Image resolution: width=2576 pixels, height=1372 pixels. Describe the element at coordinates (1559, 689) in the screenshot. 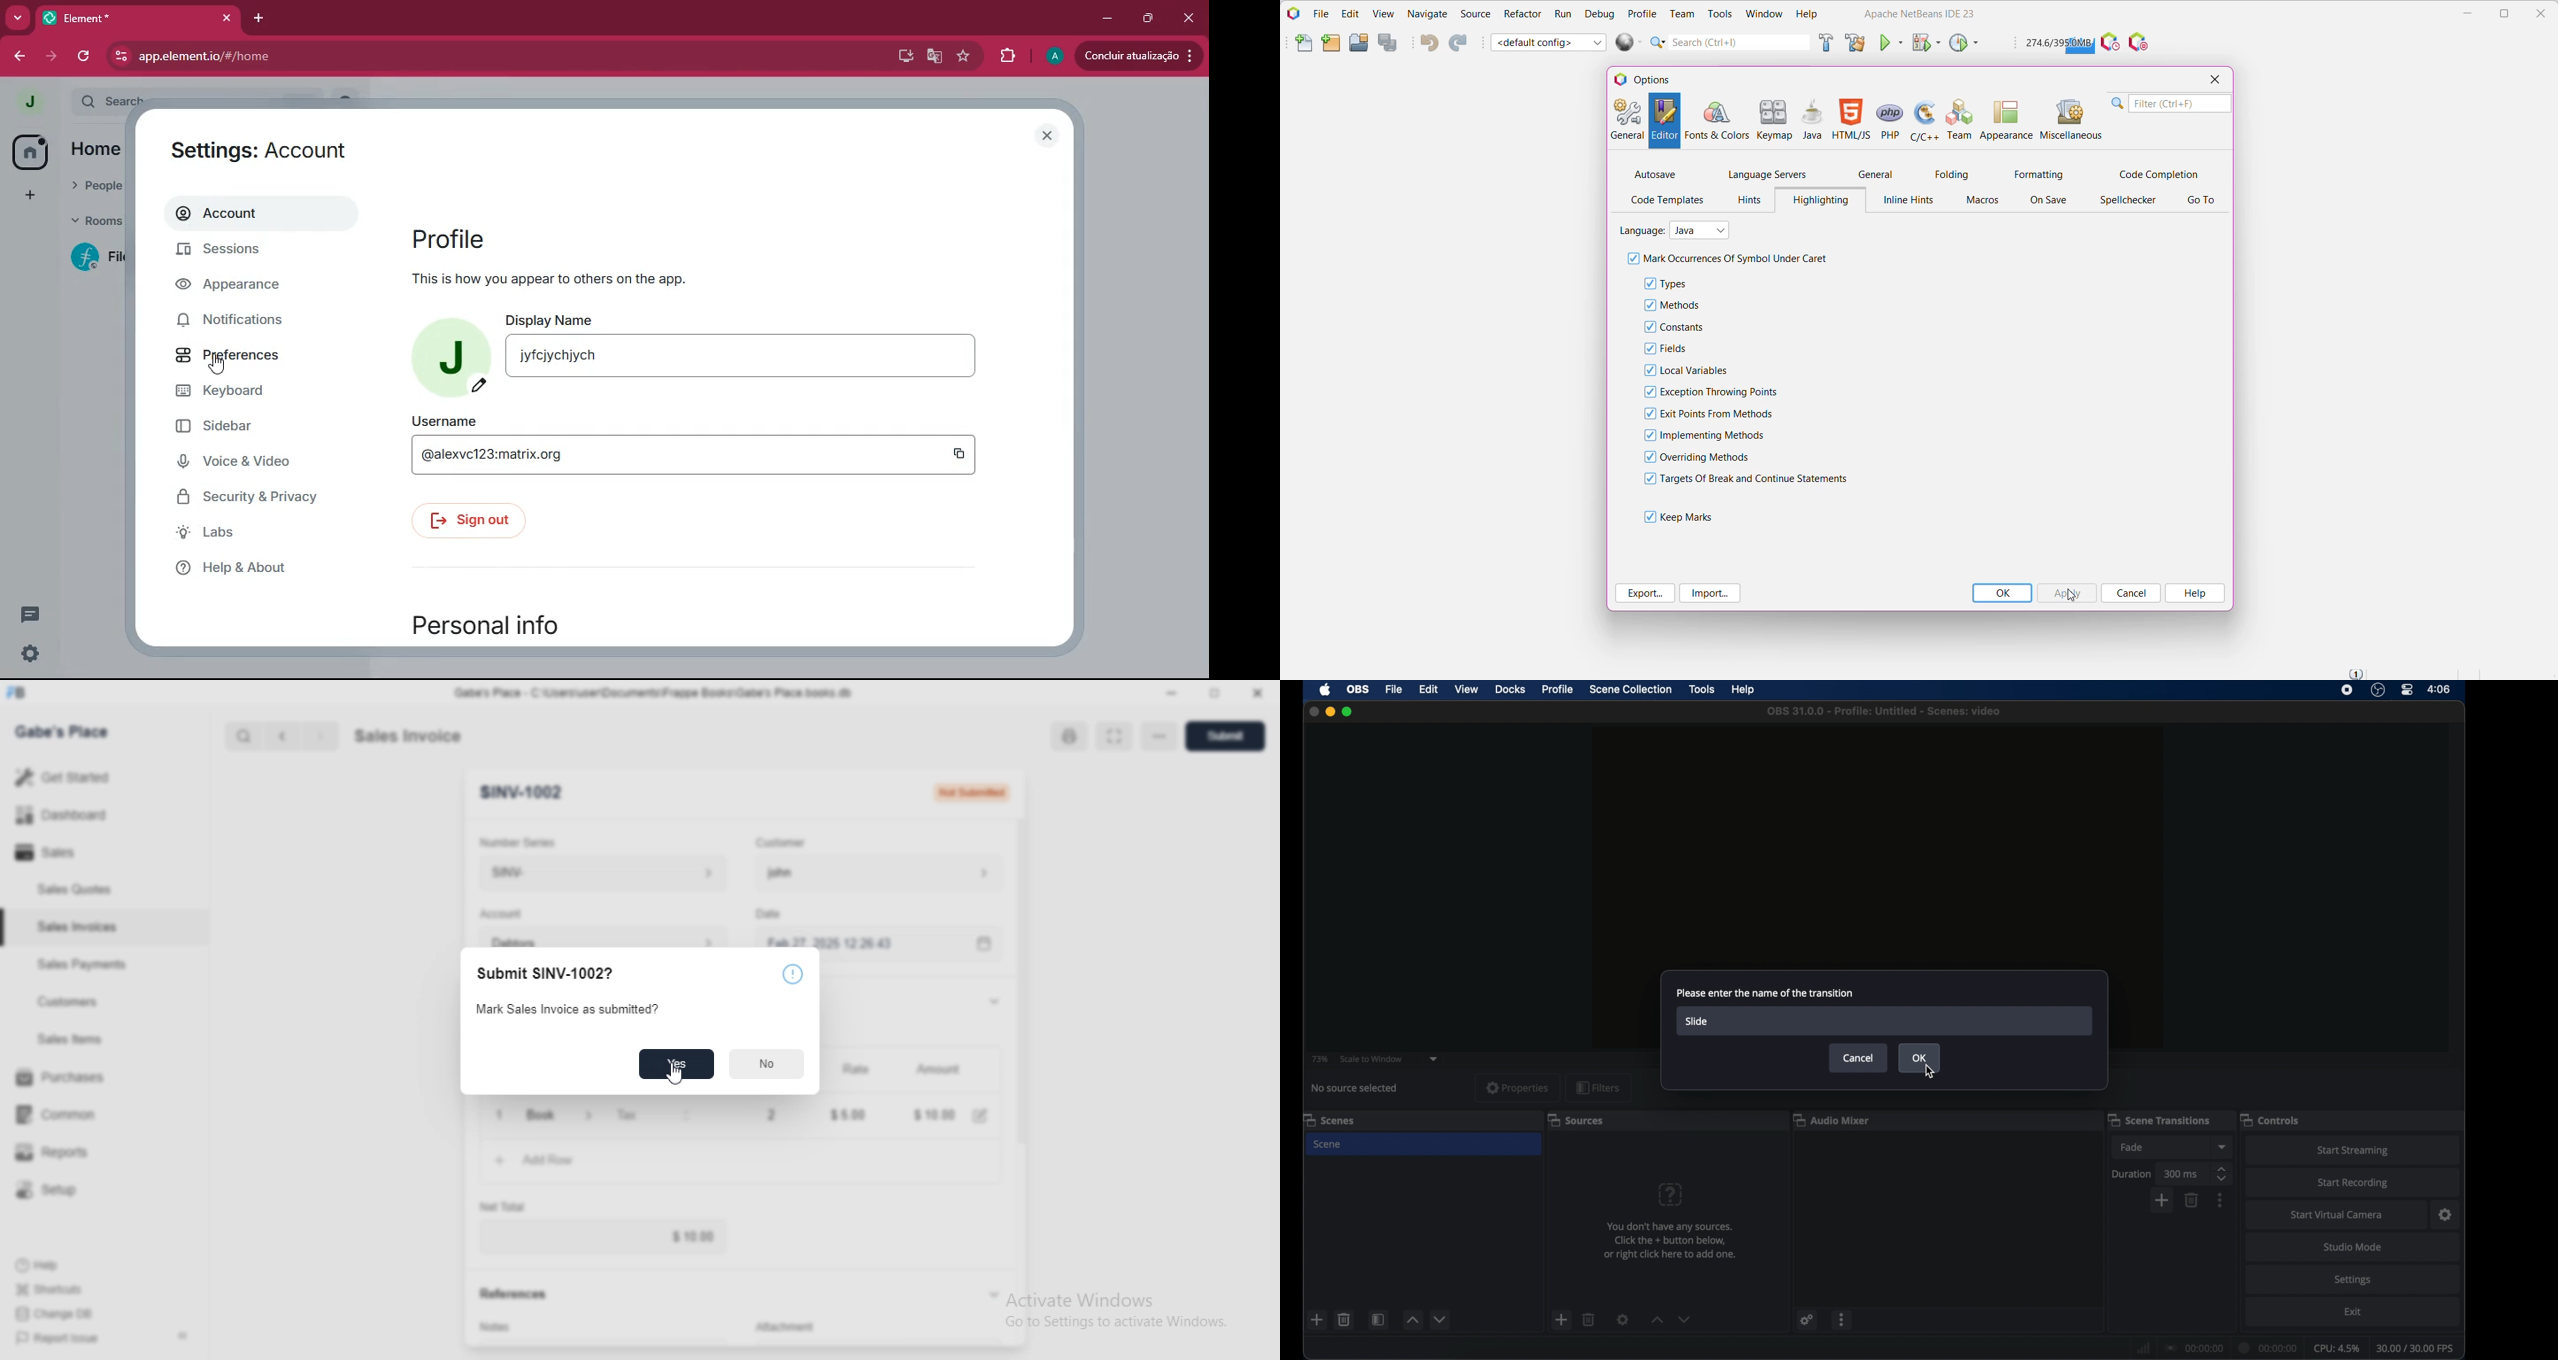

I see `profile` at that location.